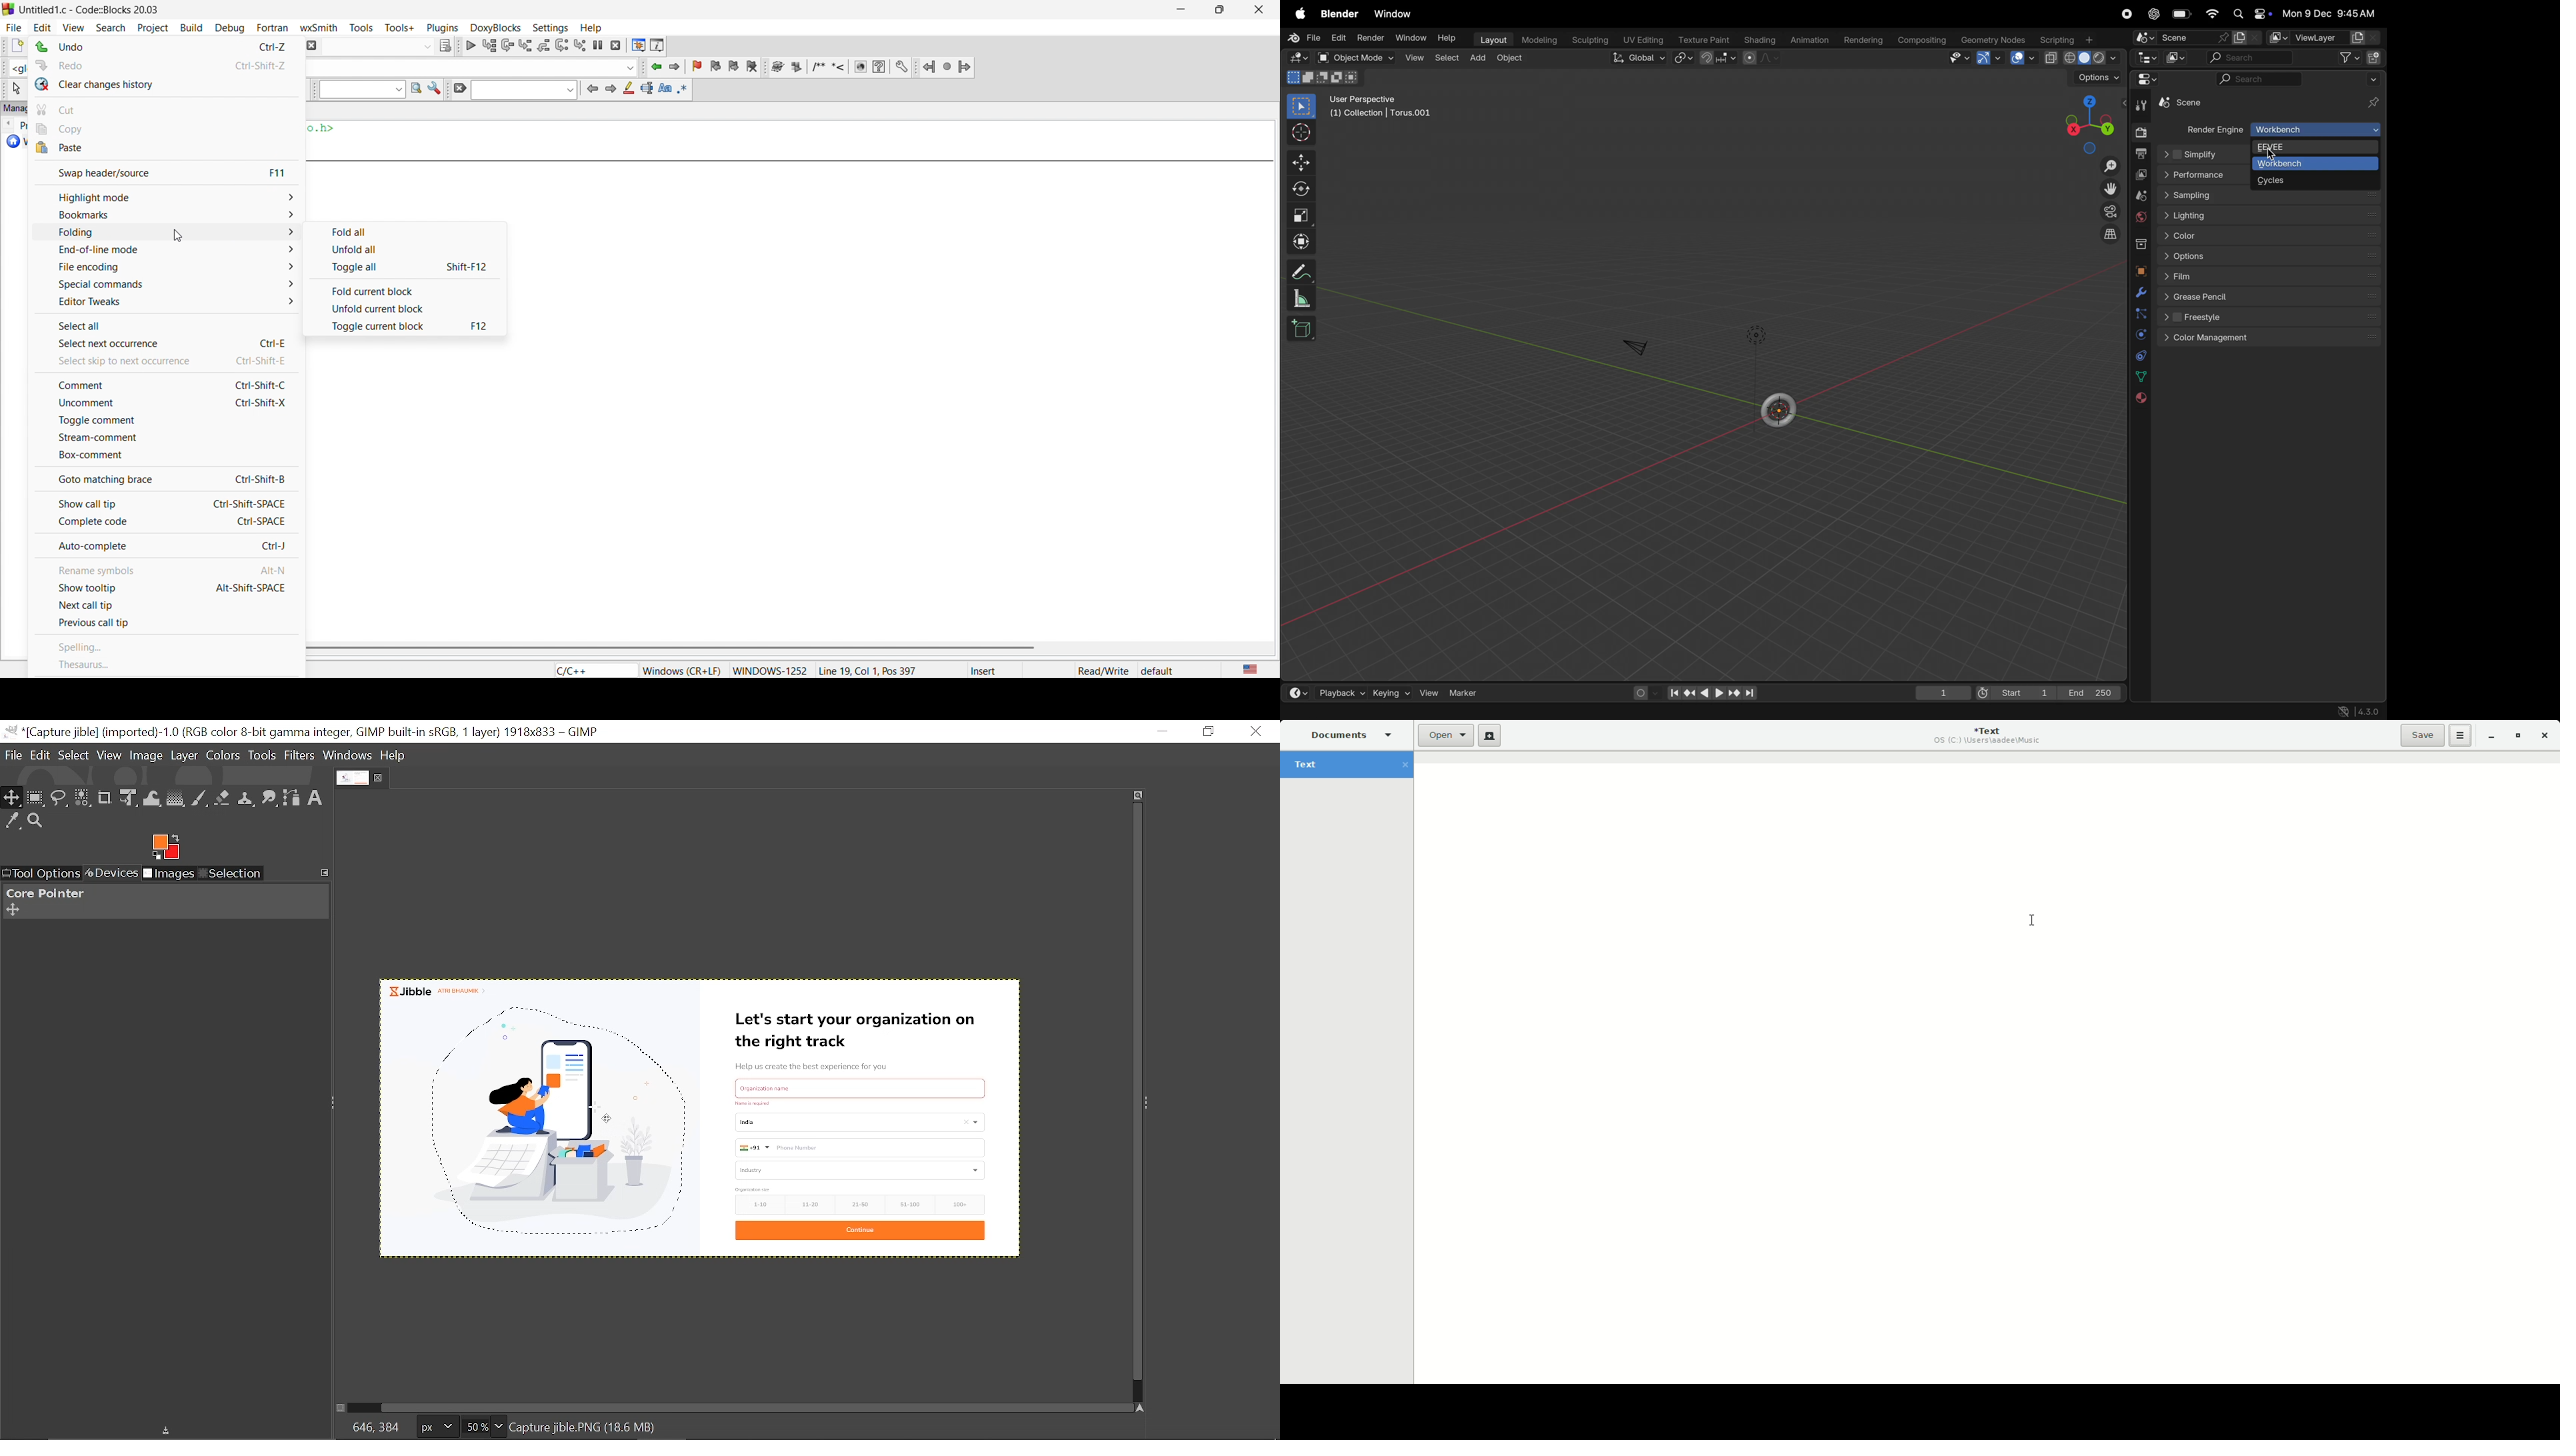  Describe the element at coordinates (543, 45) in the screenshot. I see `step out` at that location.